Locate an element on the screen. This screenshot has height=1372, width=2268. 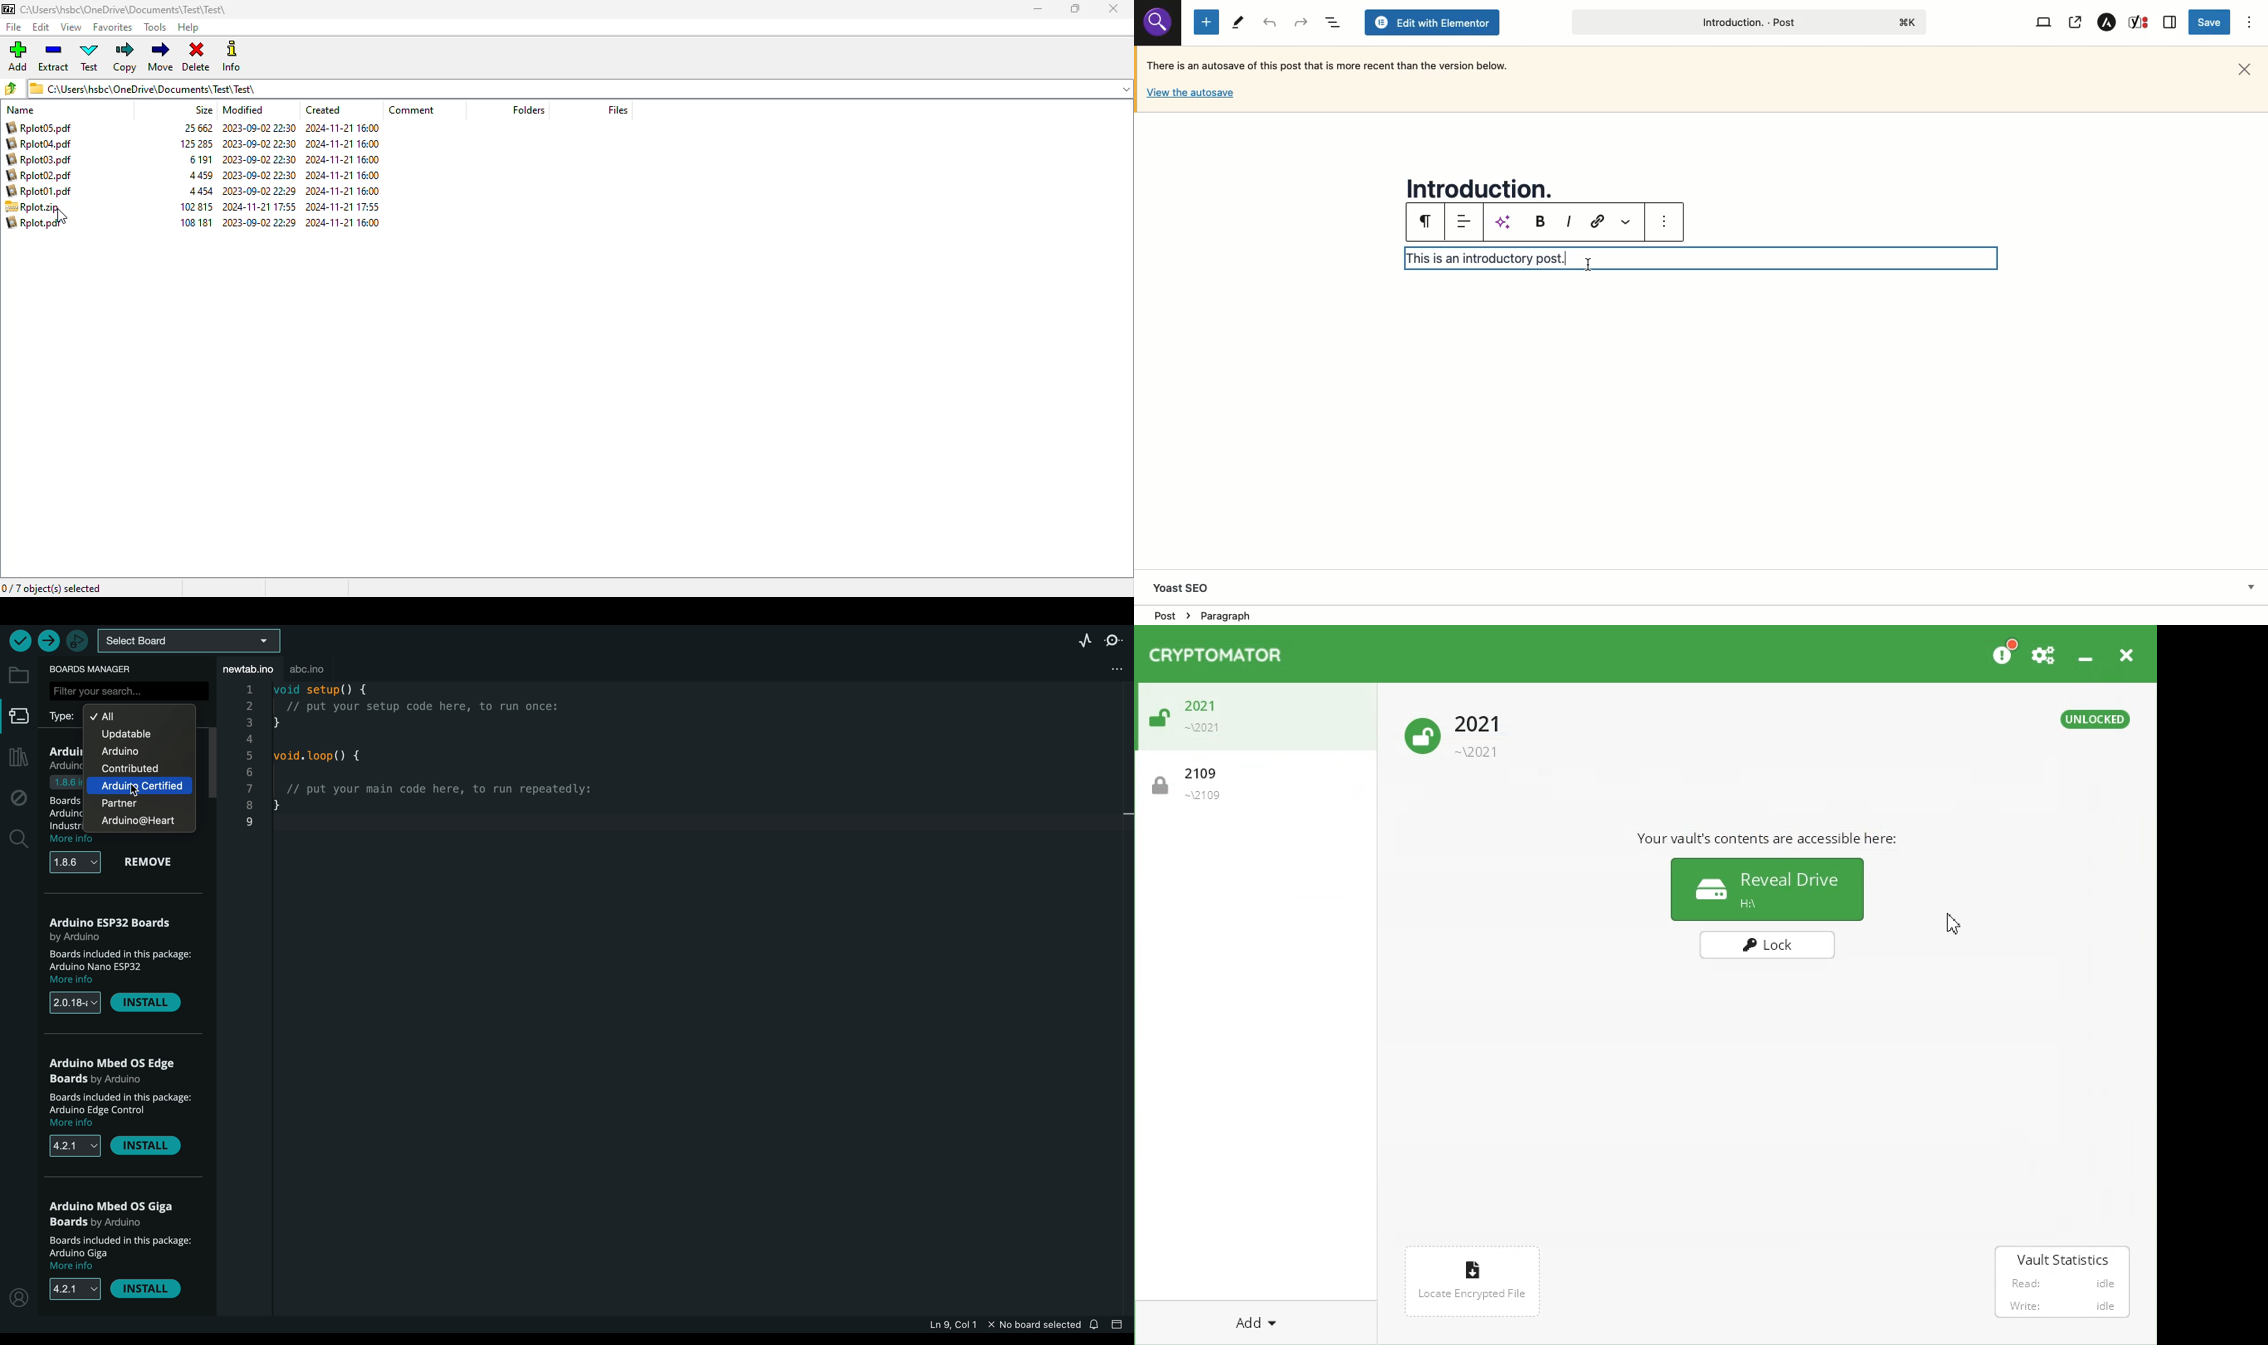
files is located at coordinates (618, 110).